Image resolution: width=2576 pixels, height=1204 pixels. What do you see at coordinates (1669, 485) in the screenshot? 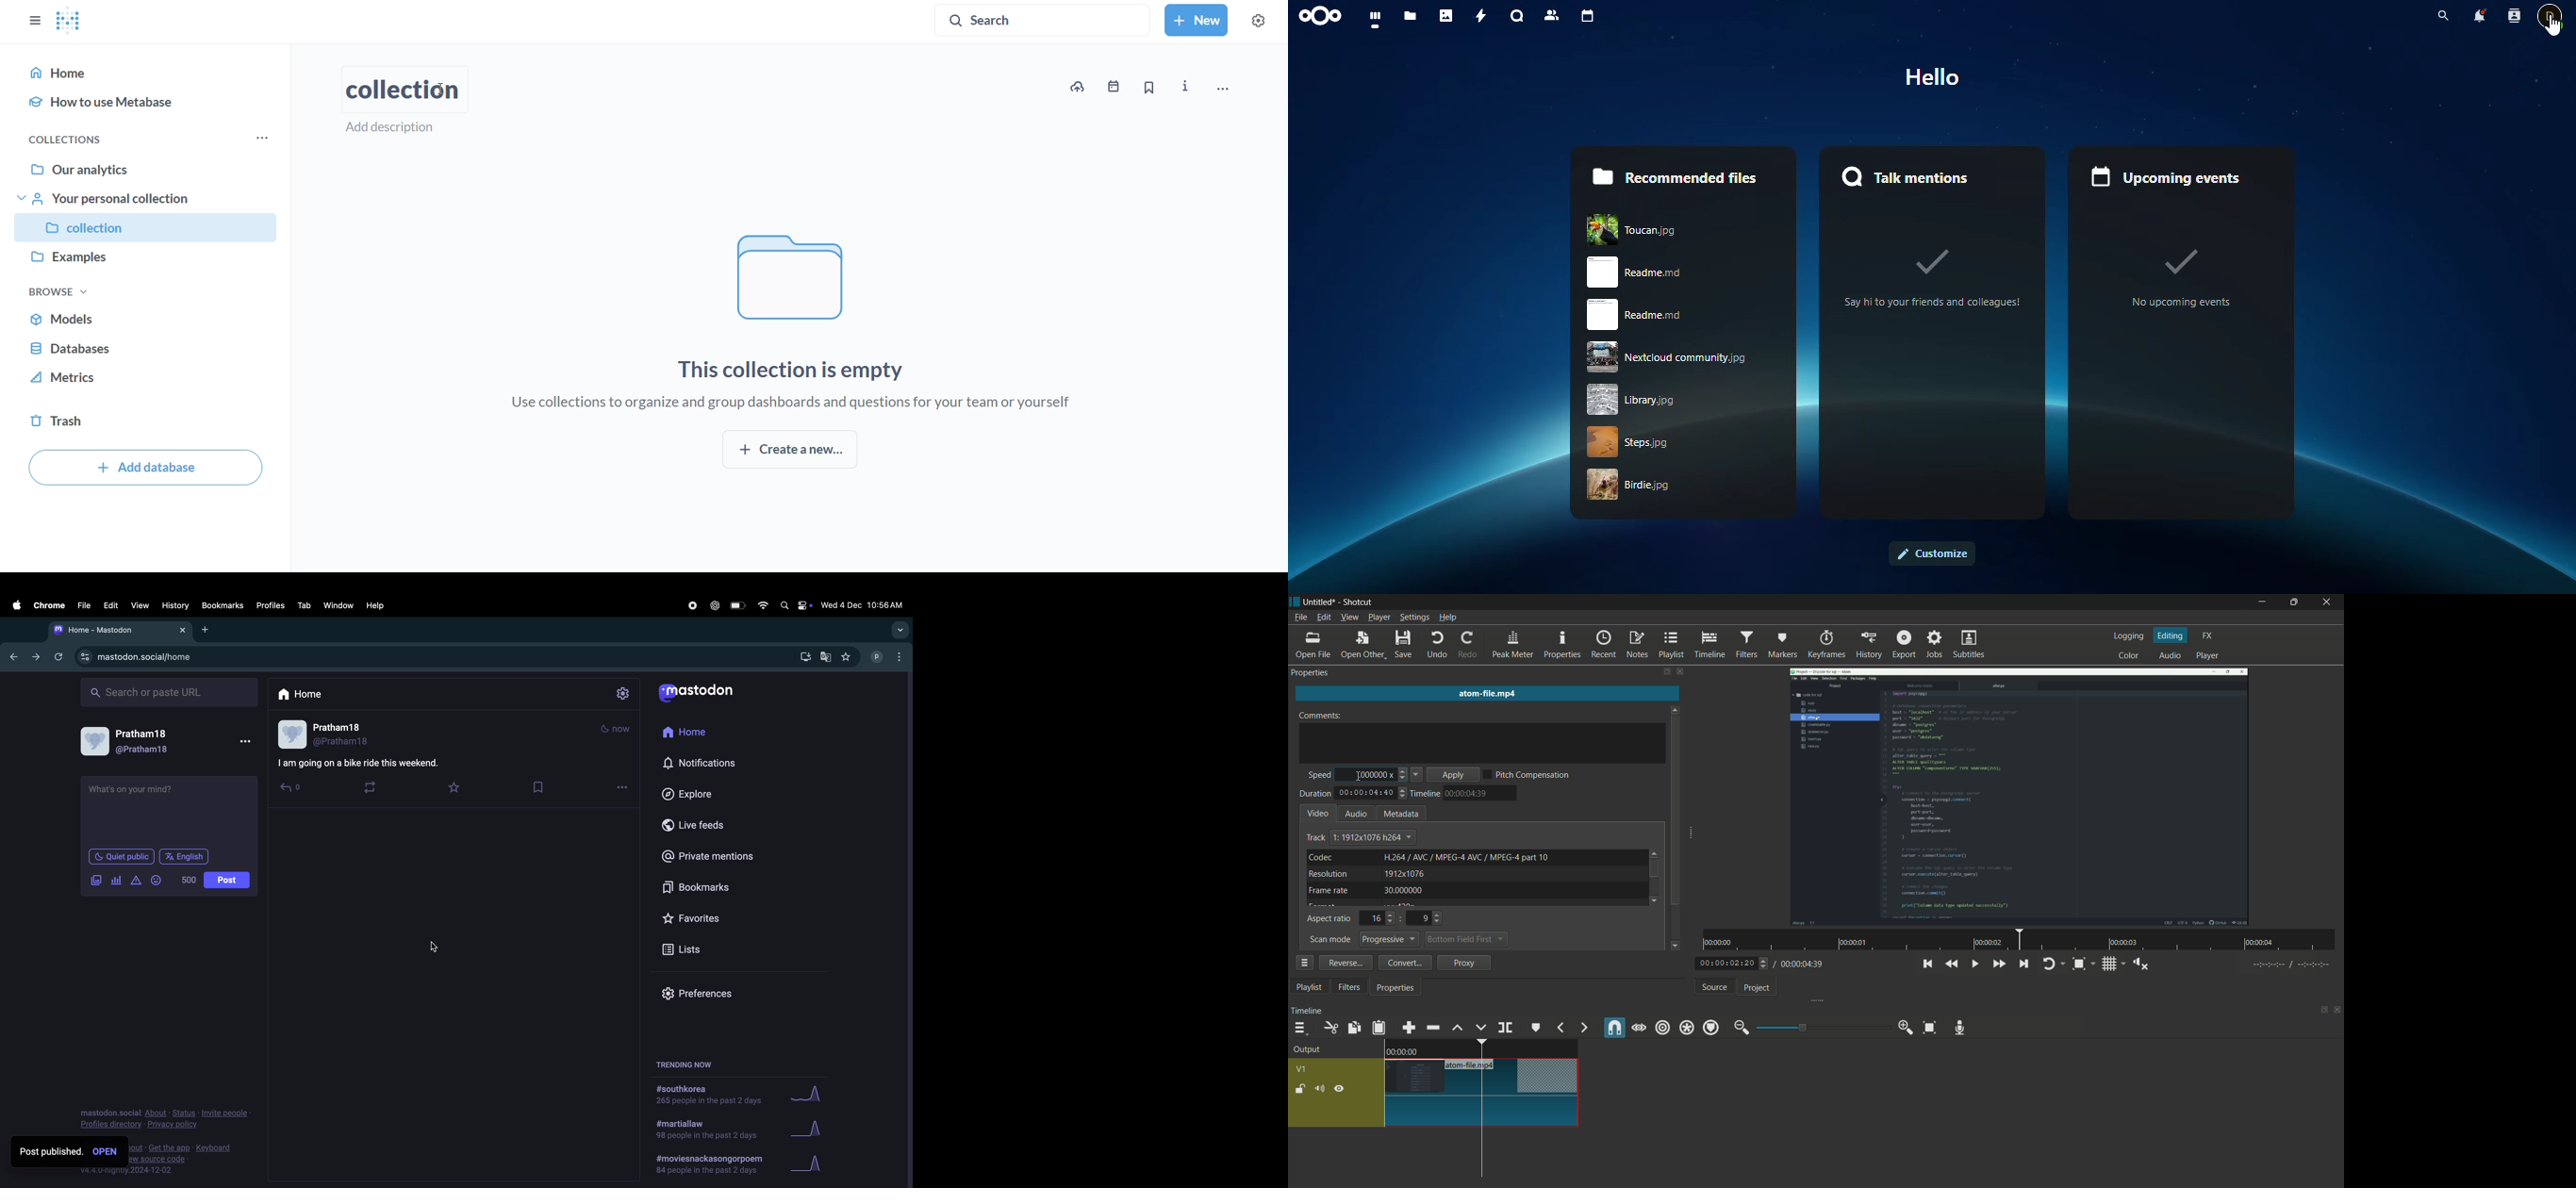
I see `birdie .jpg` at bounding box center [1669, 485].